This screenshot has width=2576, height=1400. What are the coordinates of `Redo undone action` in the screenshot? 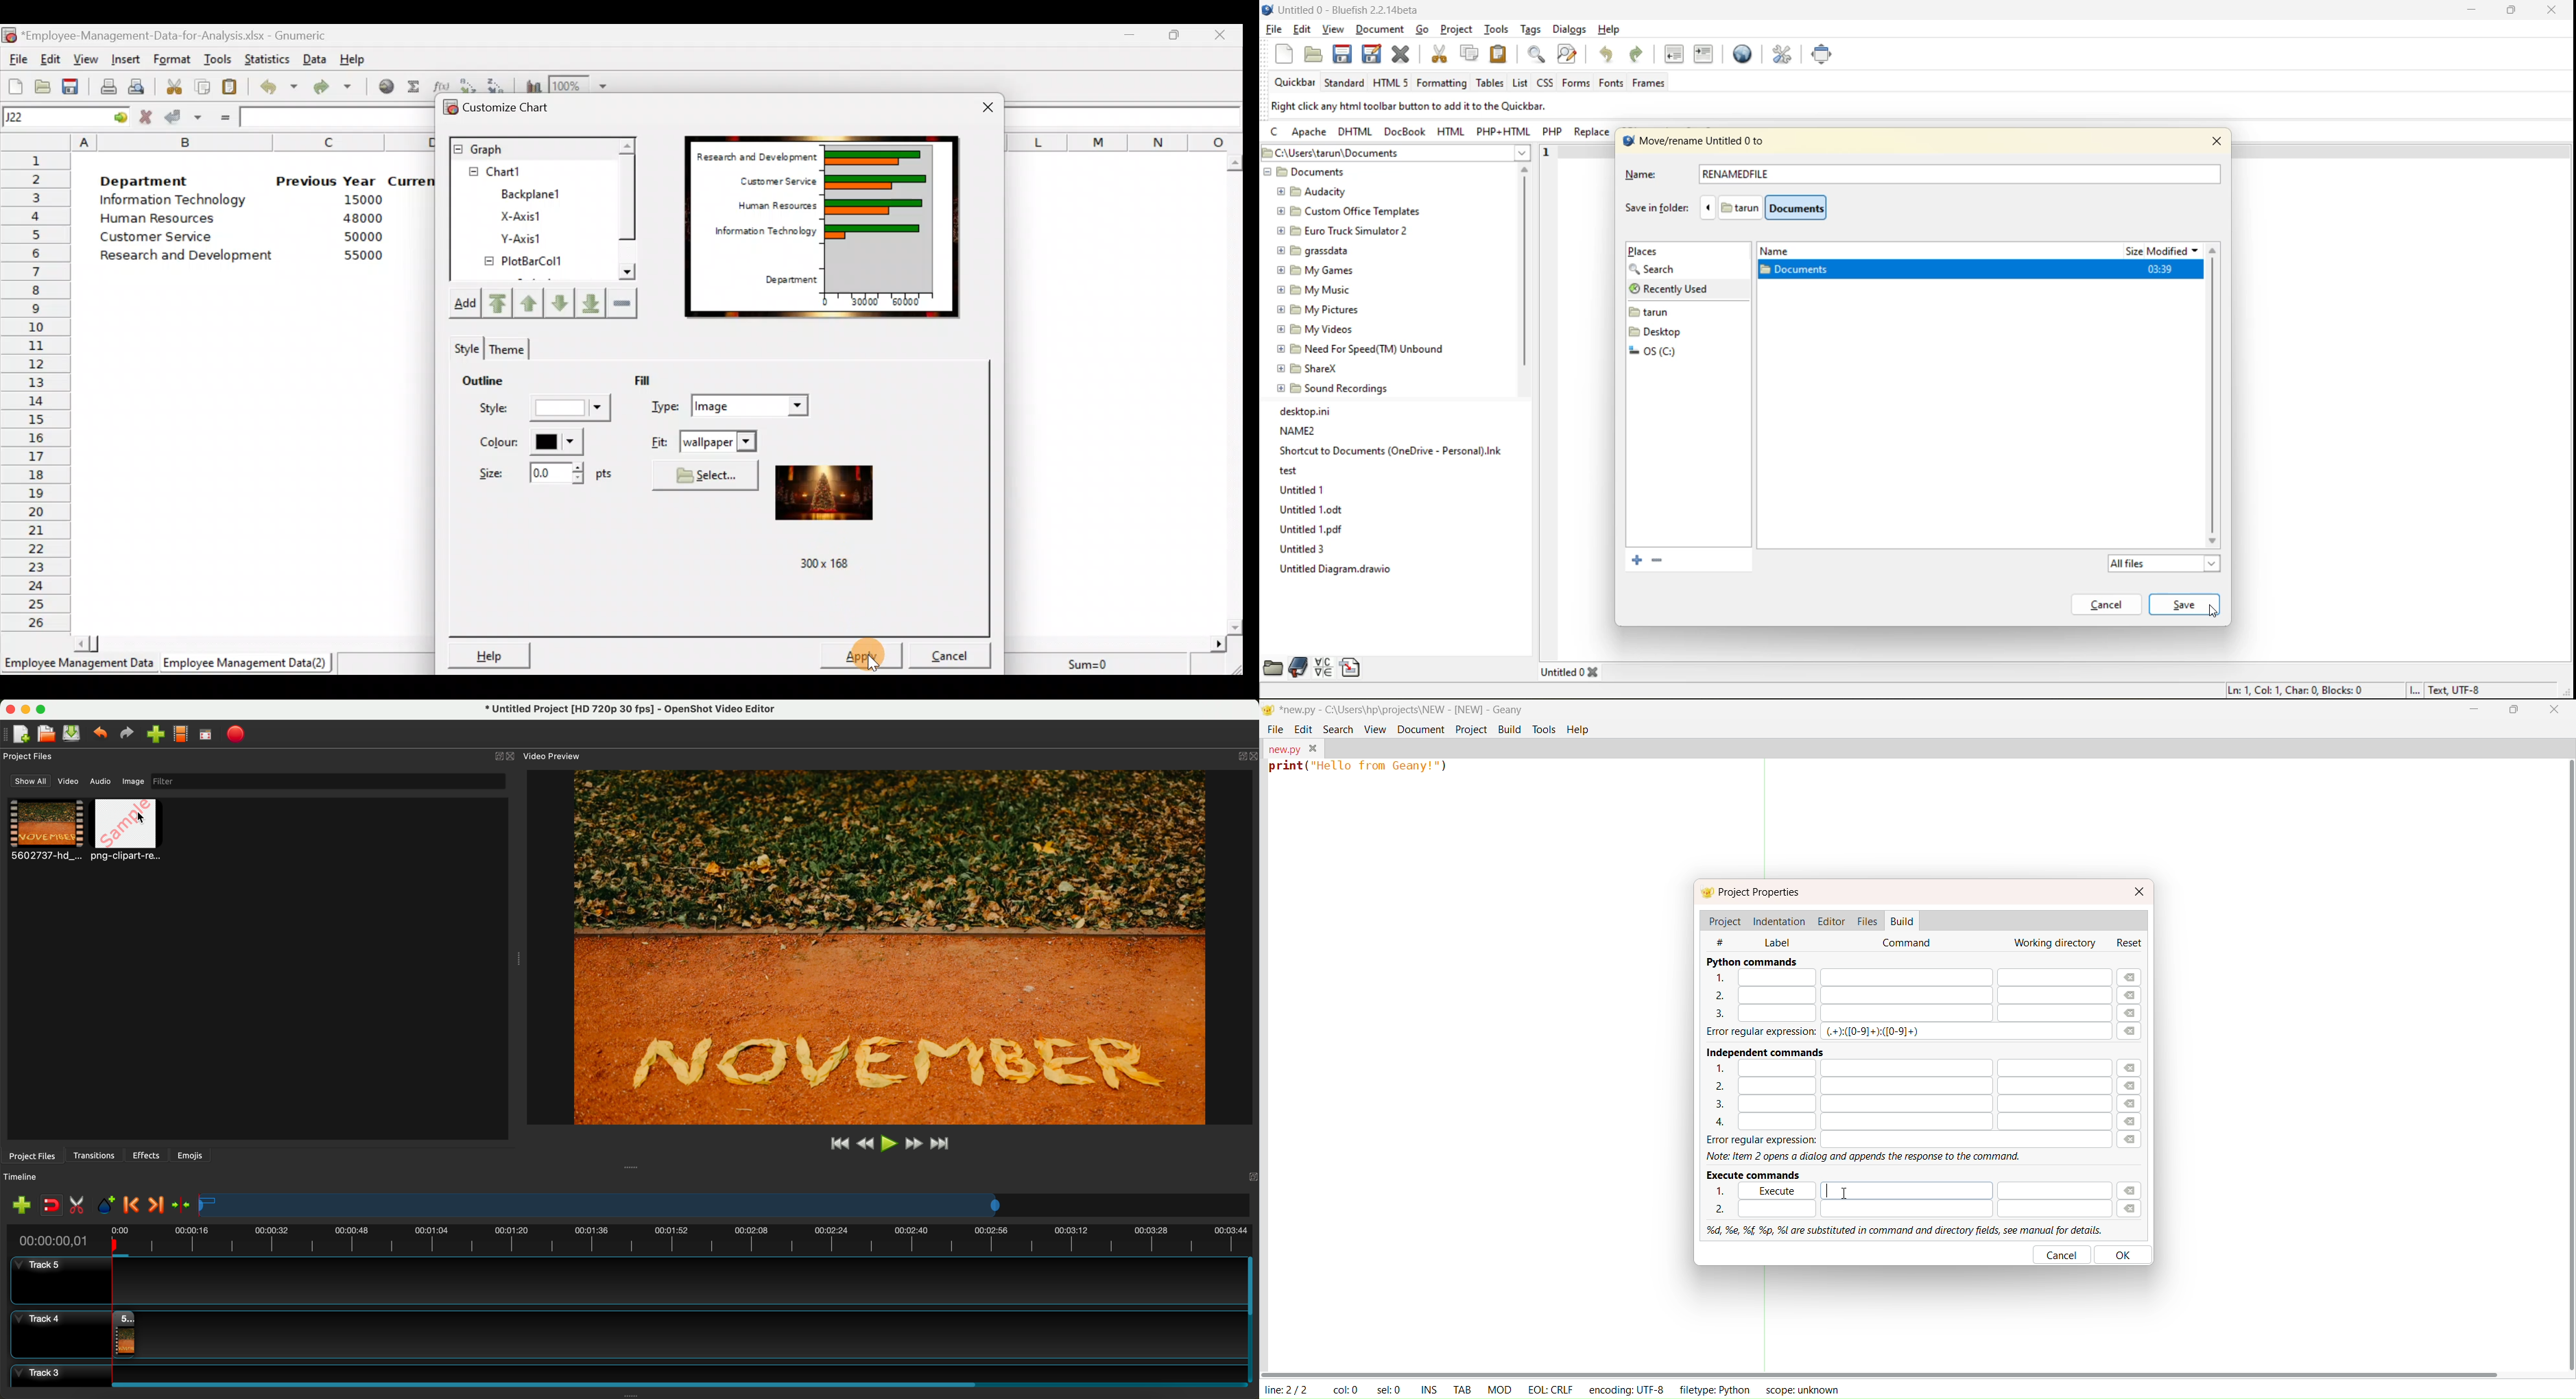 It's located at (339, 88).